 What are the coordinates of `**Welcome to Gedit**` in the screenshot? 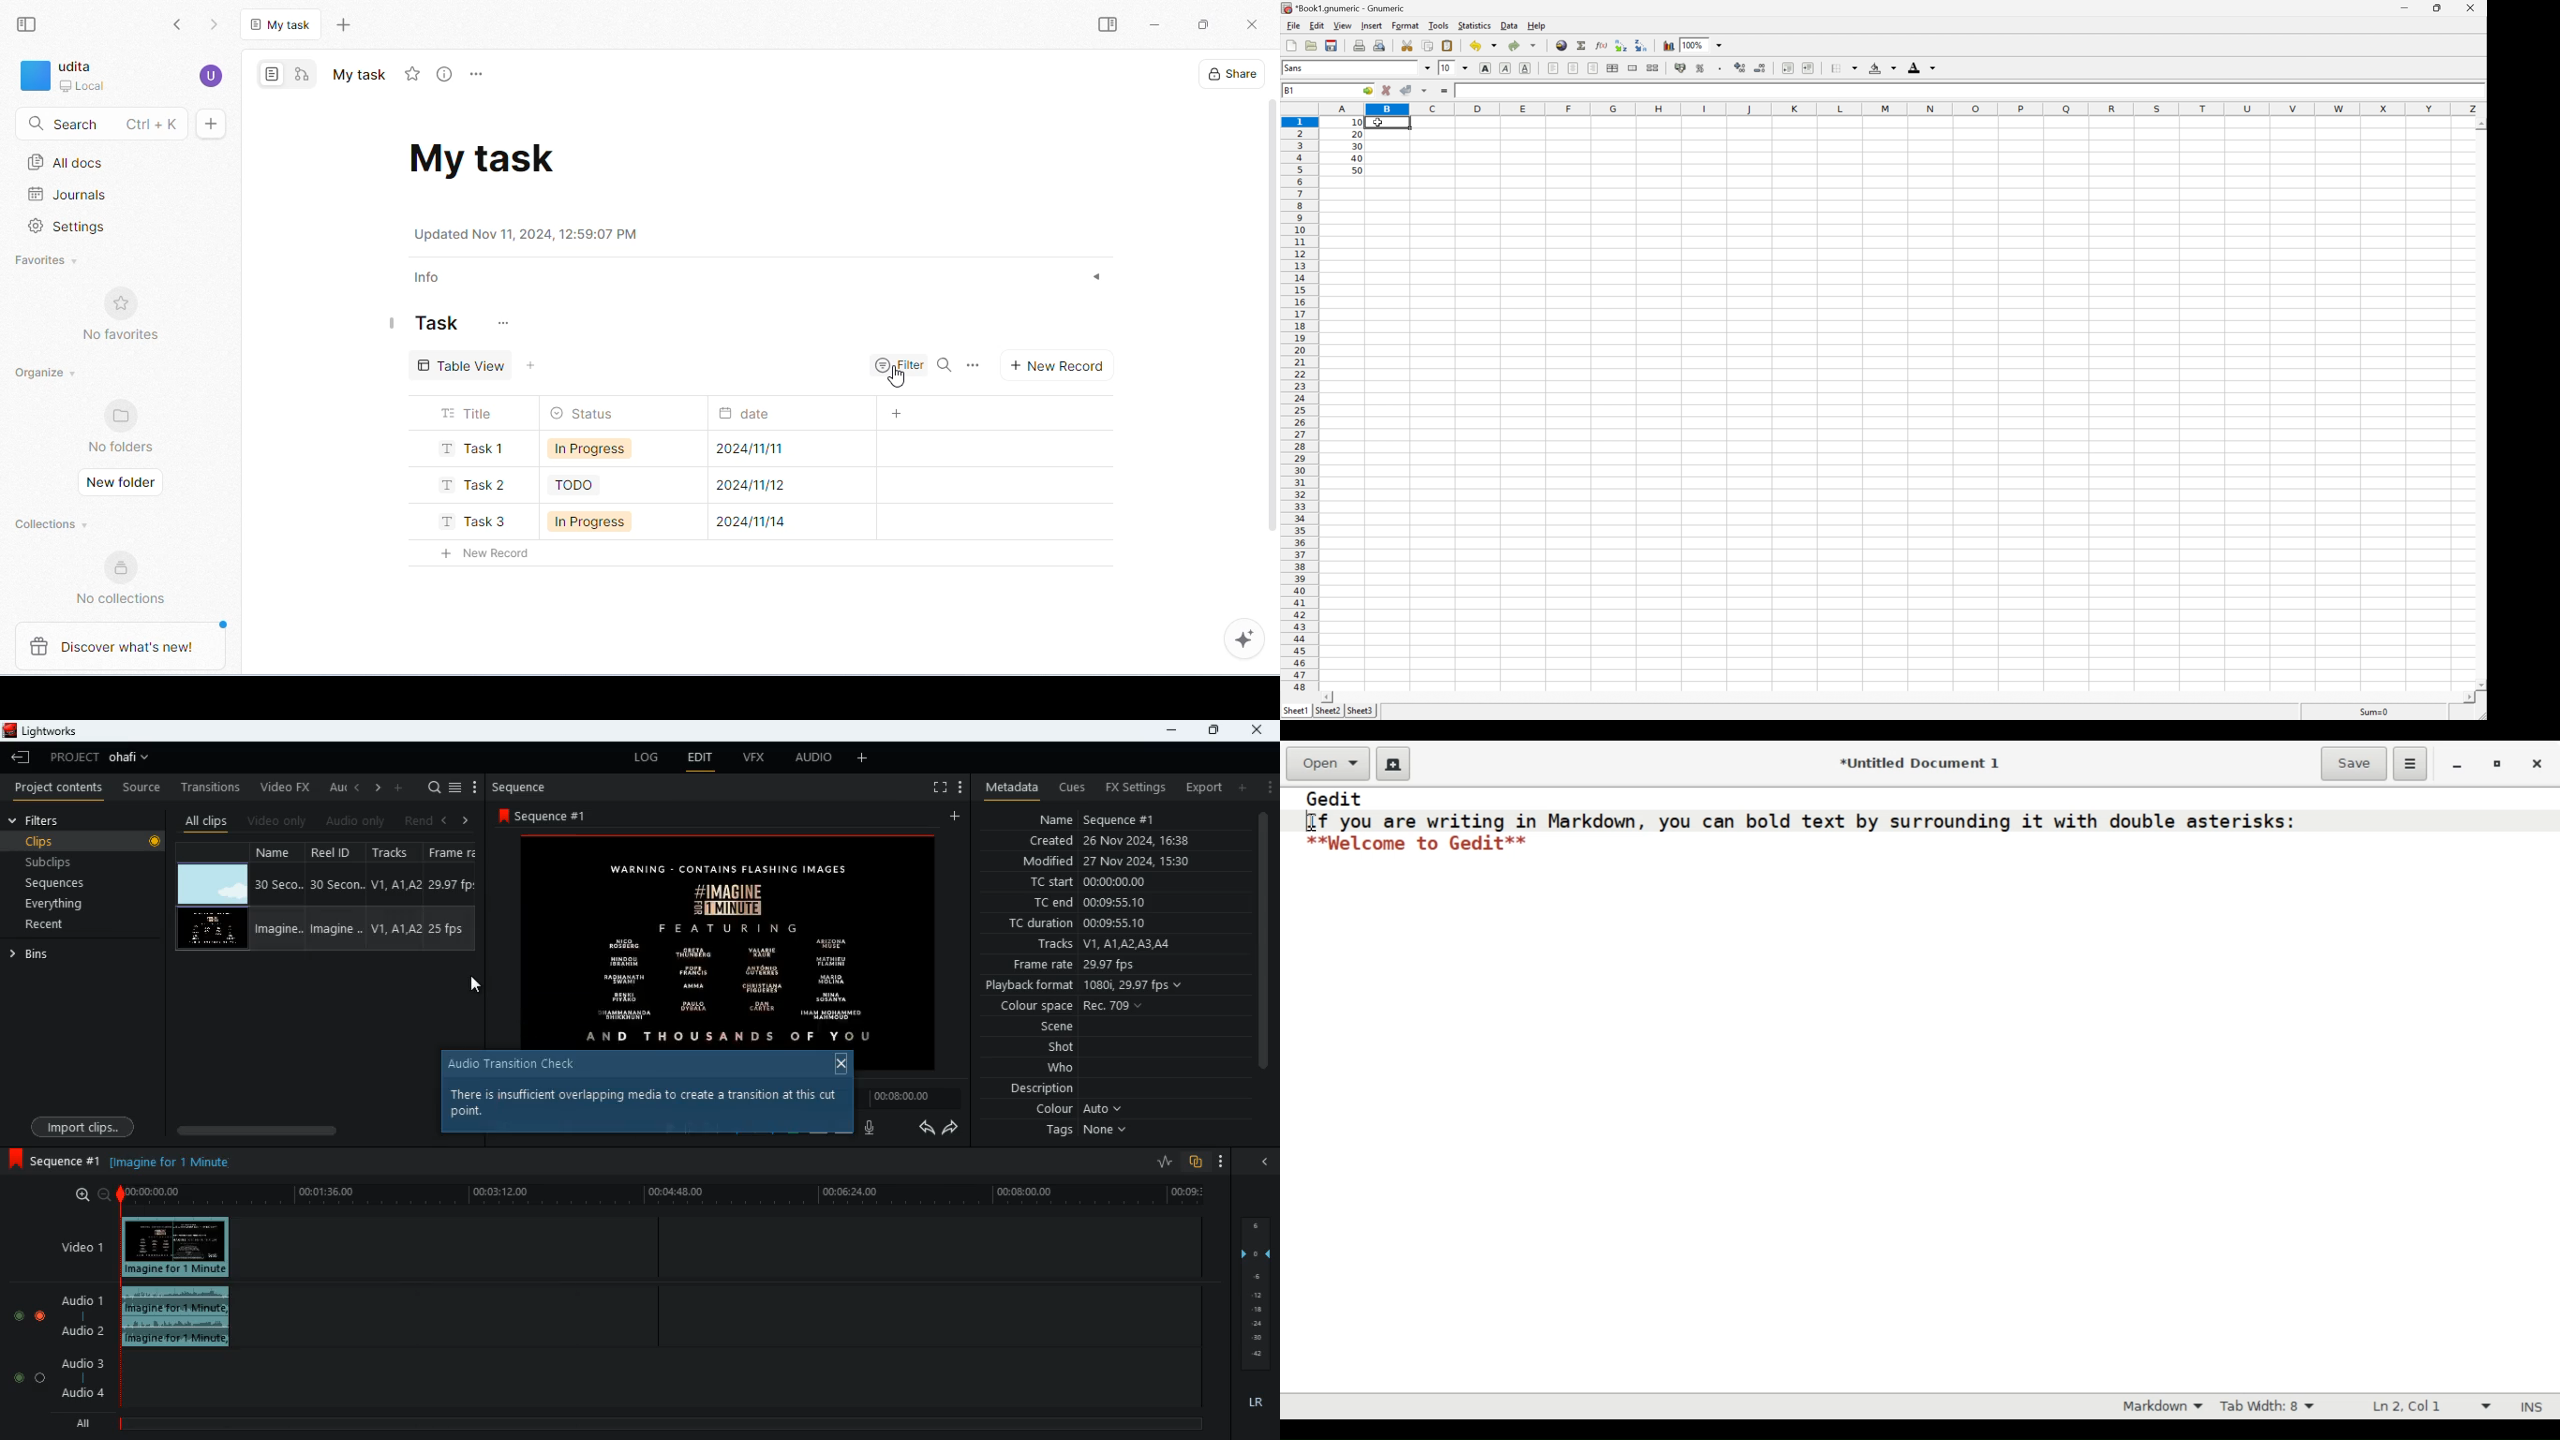 It's located at (1419, 844).